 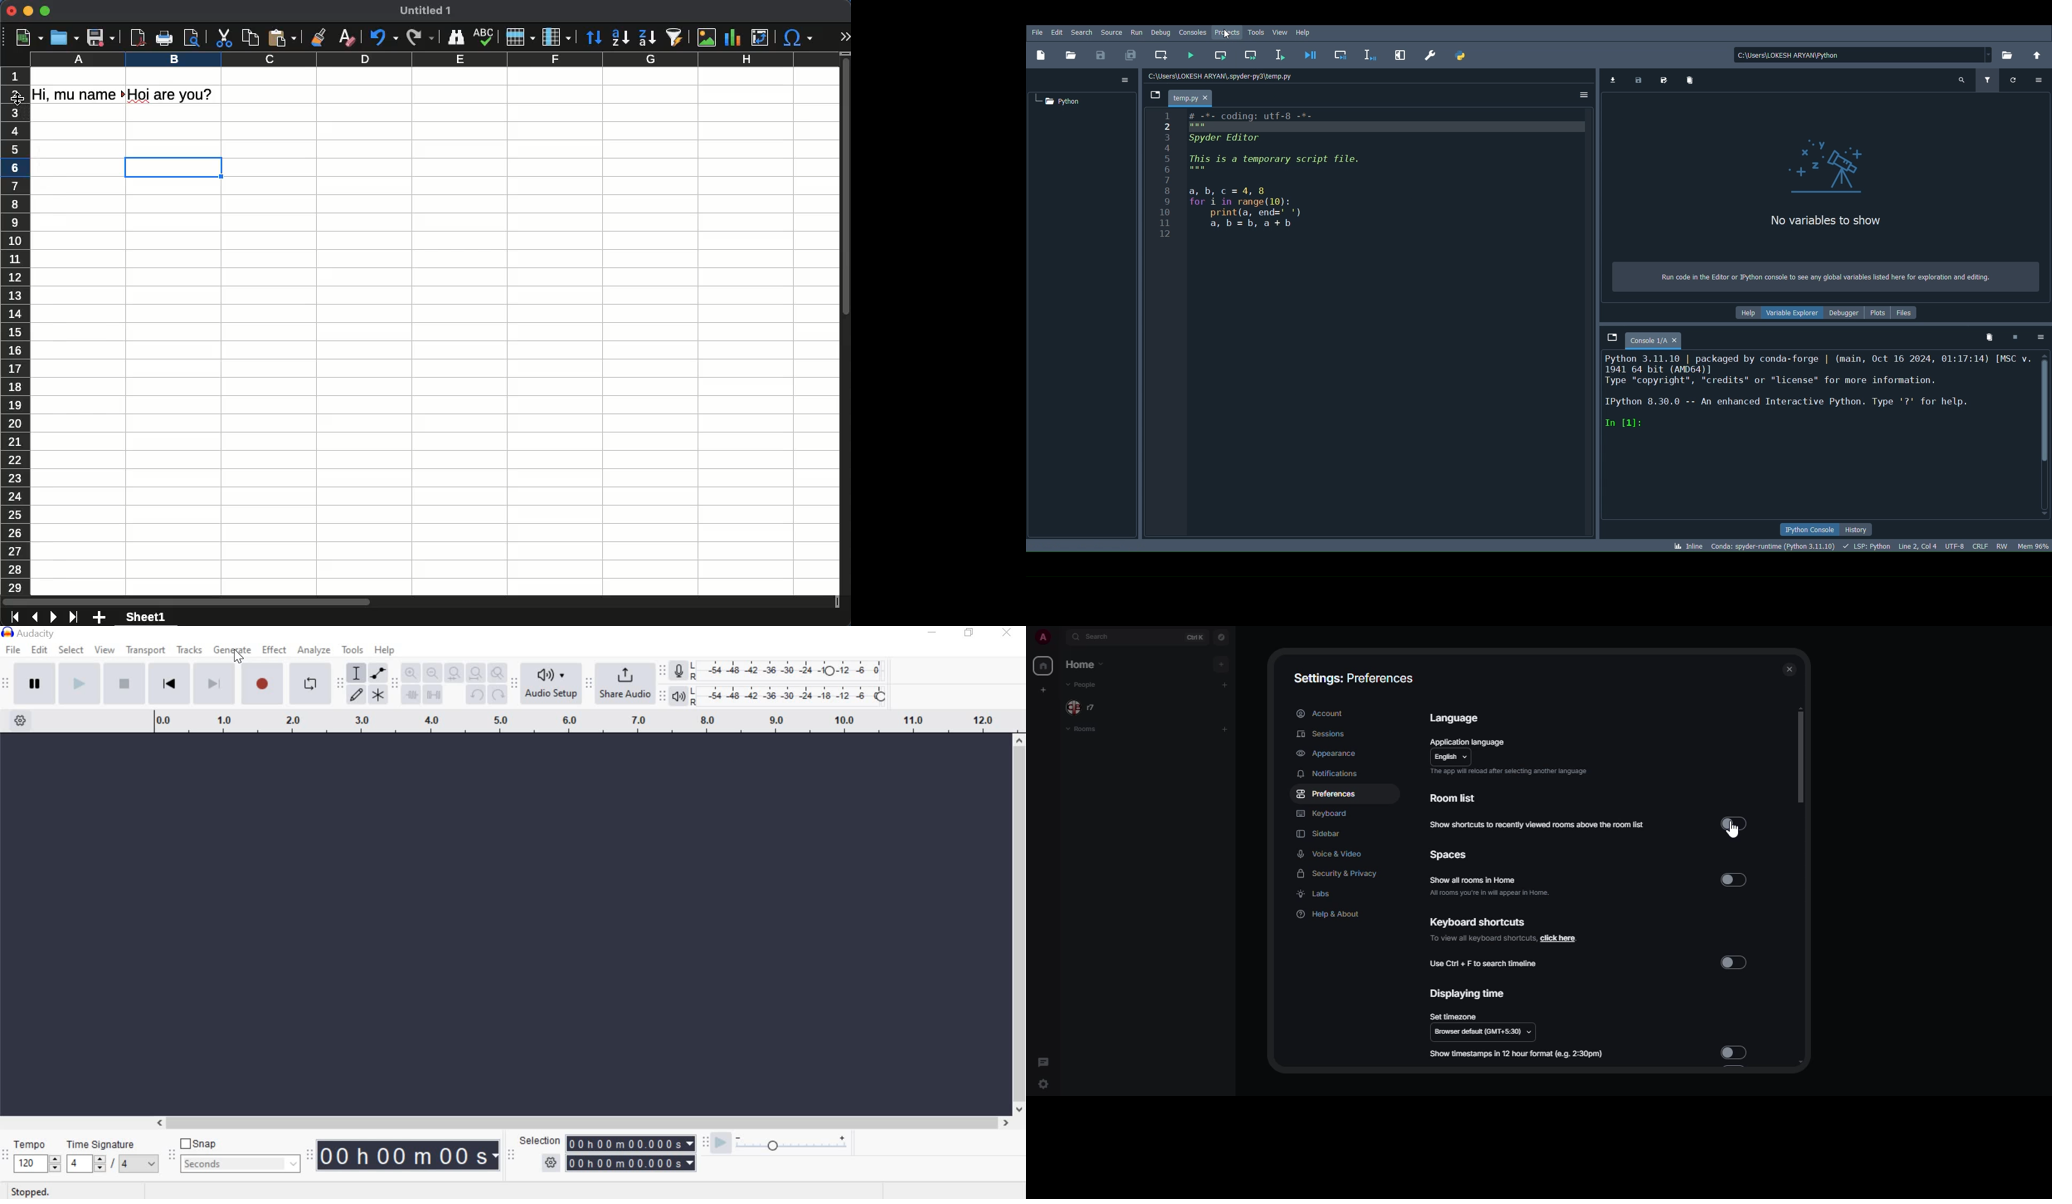 What do you see at coordinates (430, 672) in the screenshot?
I see `Zoom Out` at bounding box center [430, 672].